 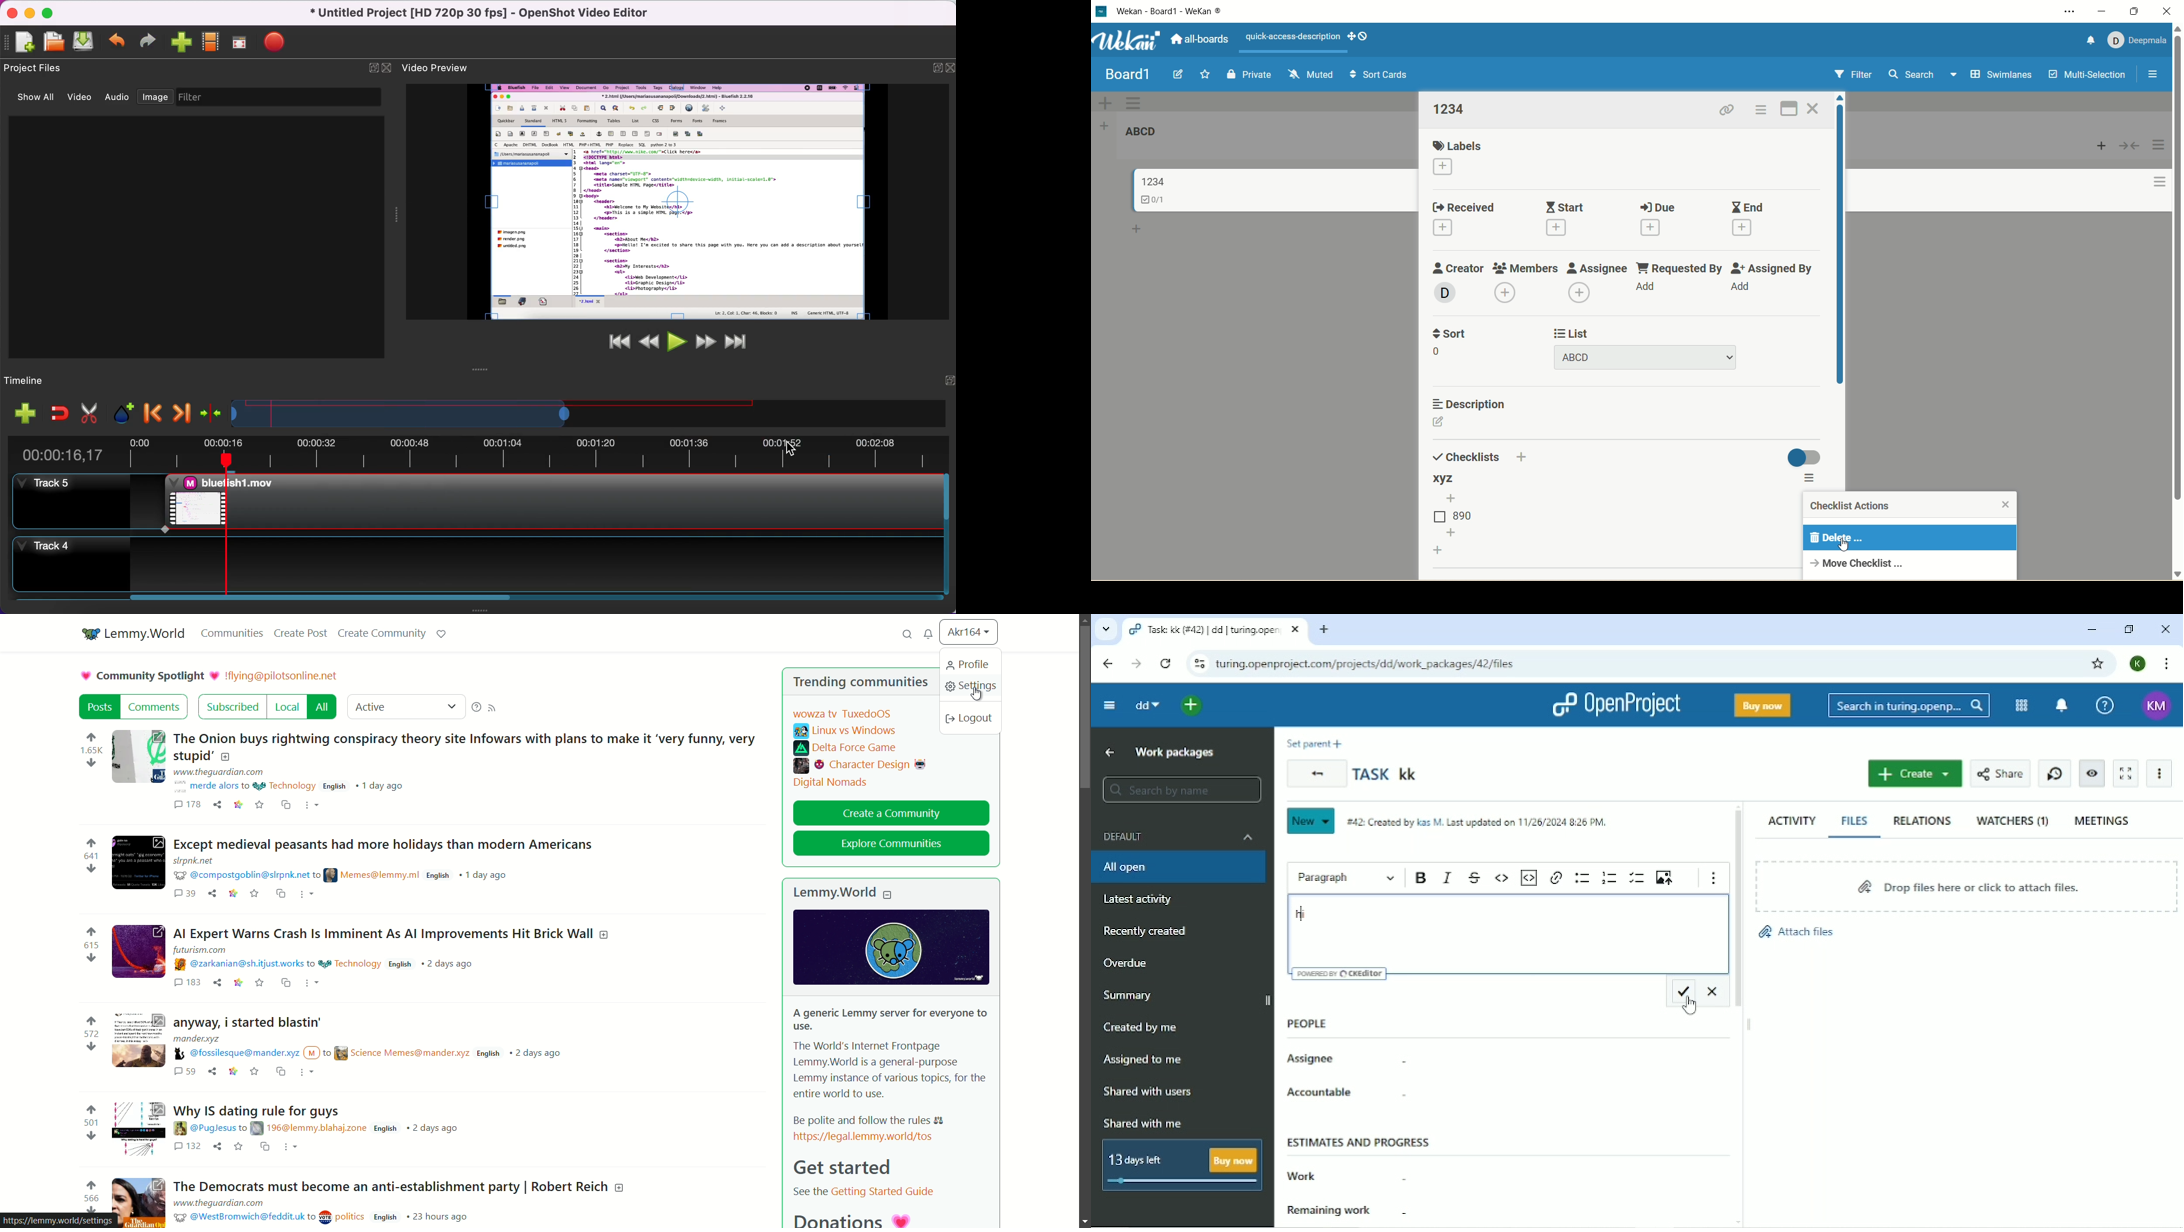 What do you see at coordinates (1575, 333) in the screenshot?
I see `List` at bounding box center [1575, 333].